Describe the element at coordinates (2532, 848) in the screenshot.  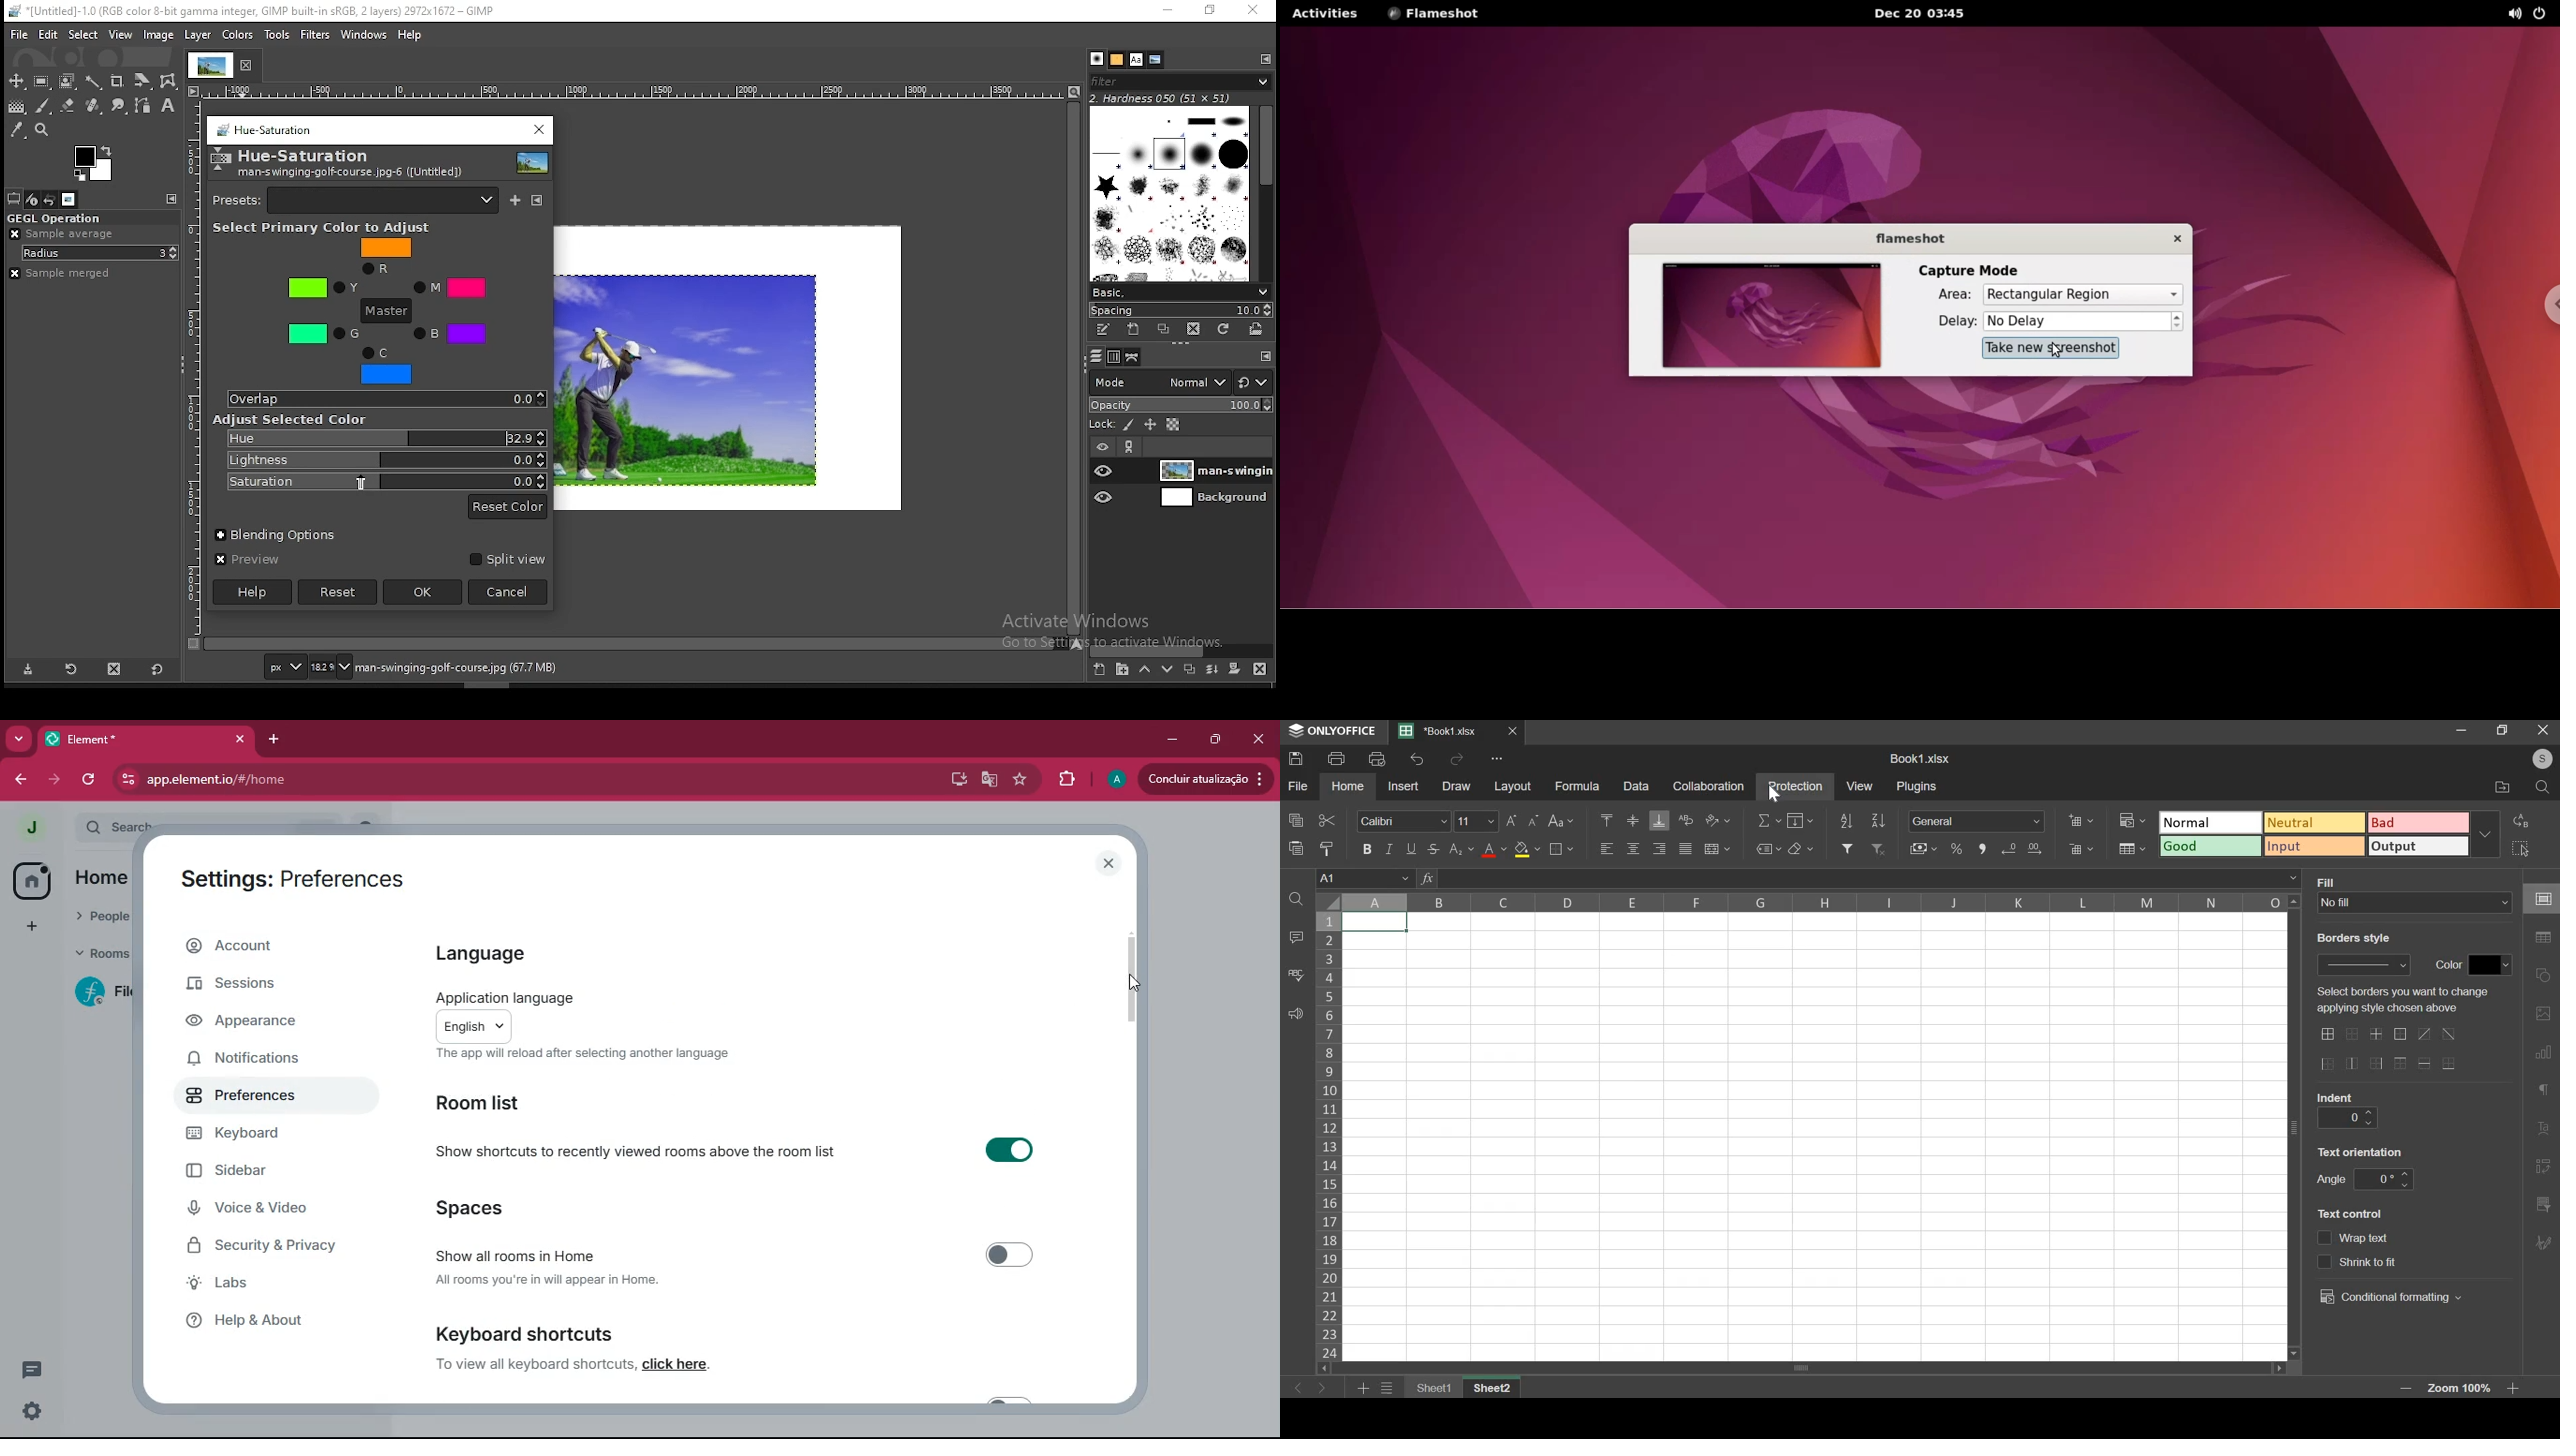
I see `select` at that location.